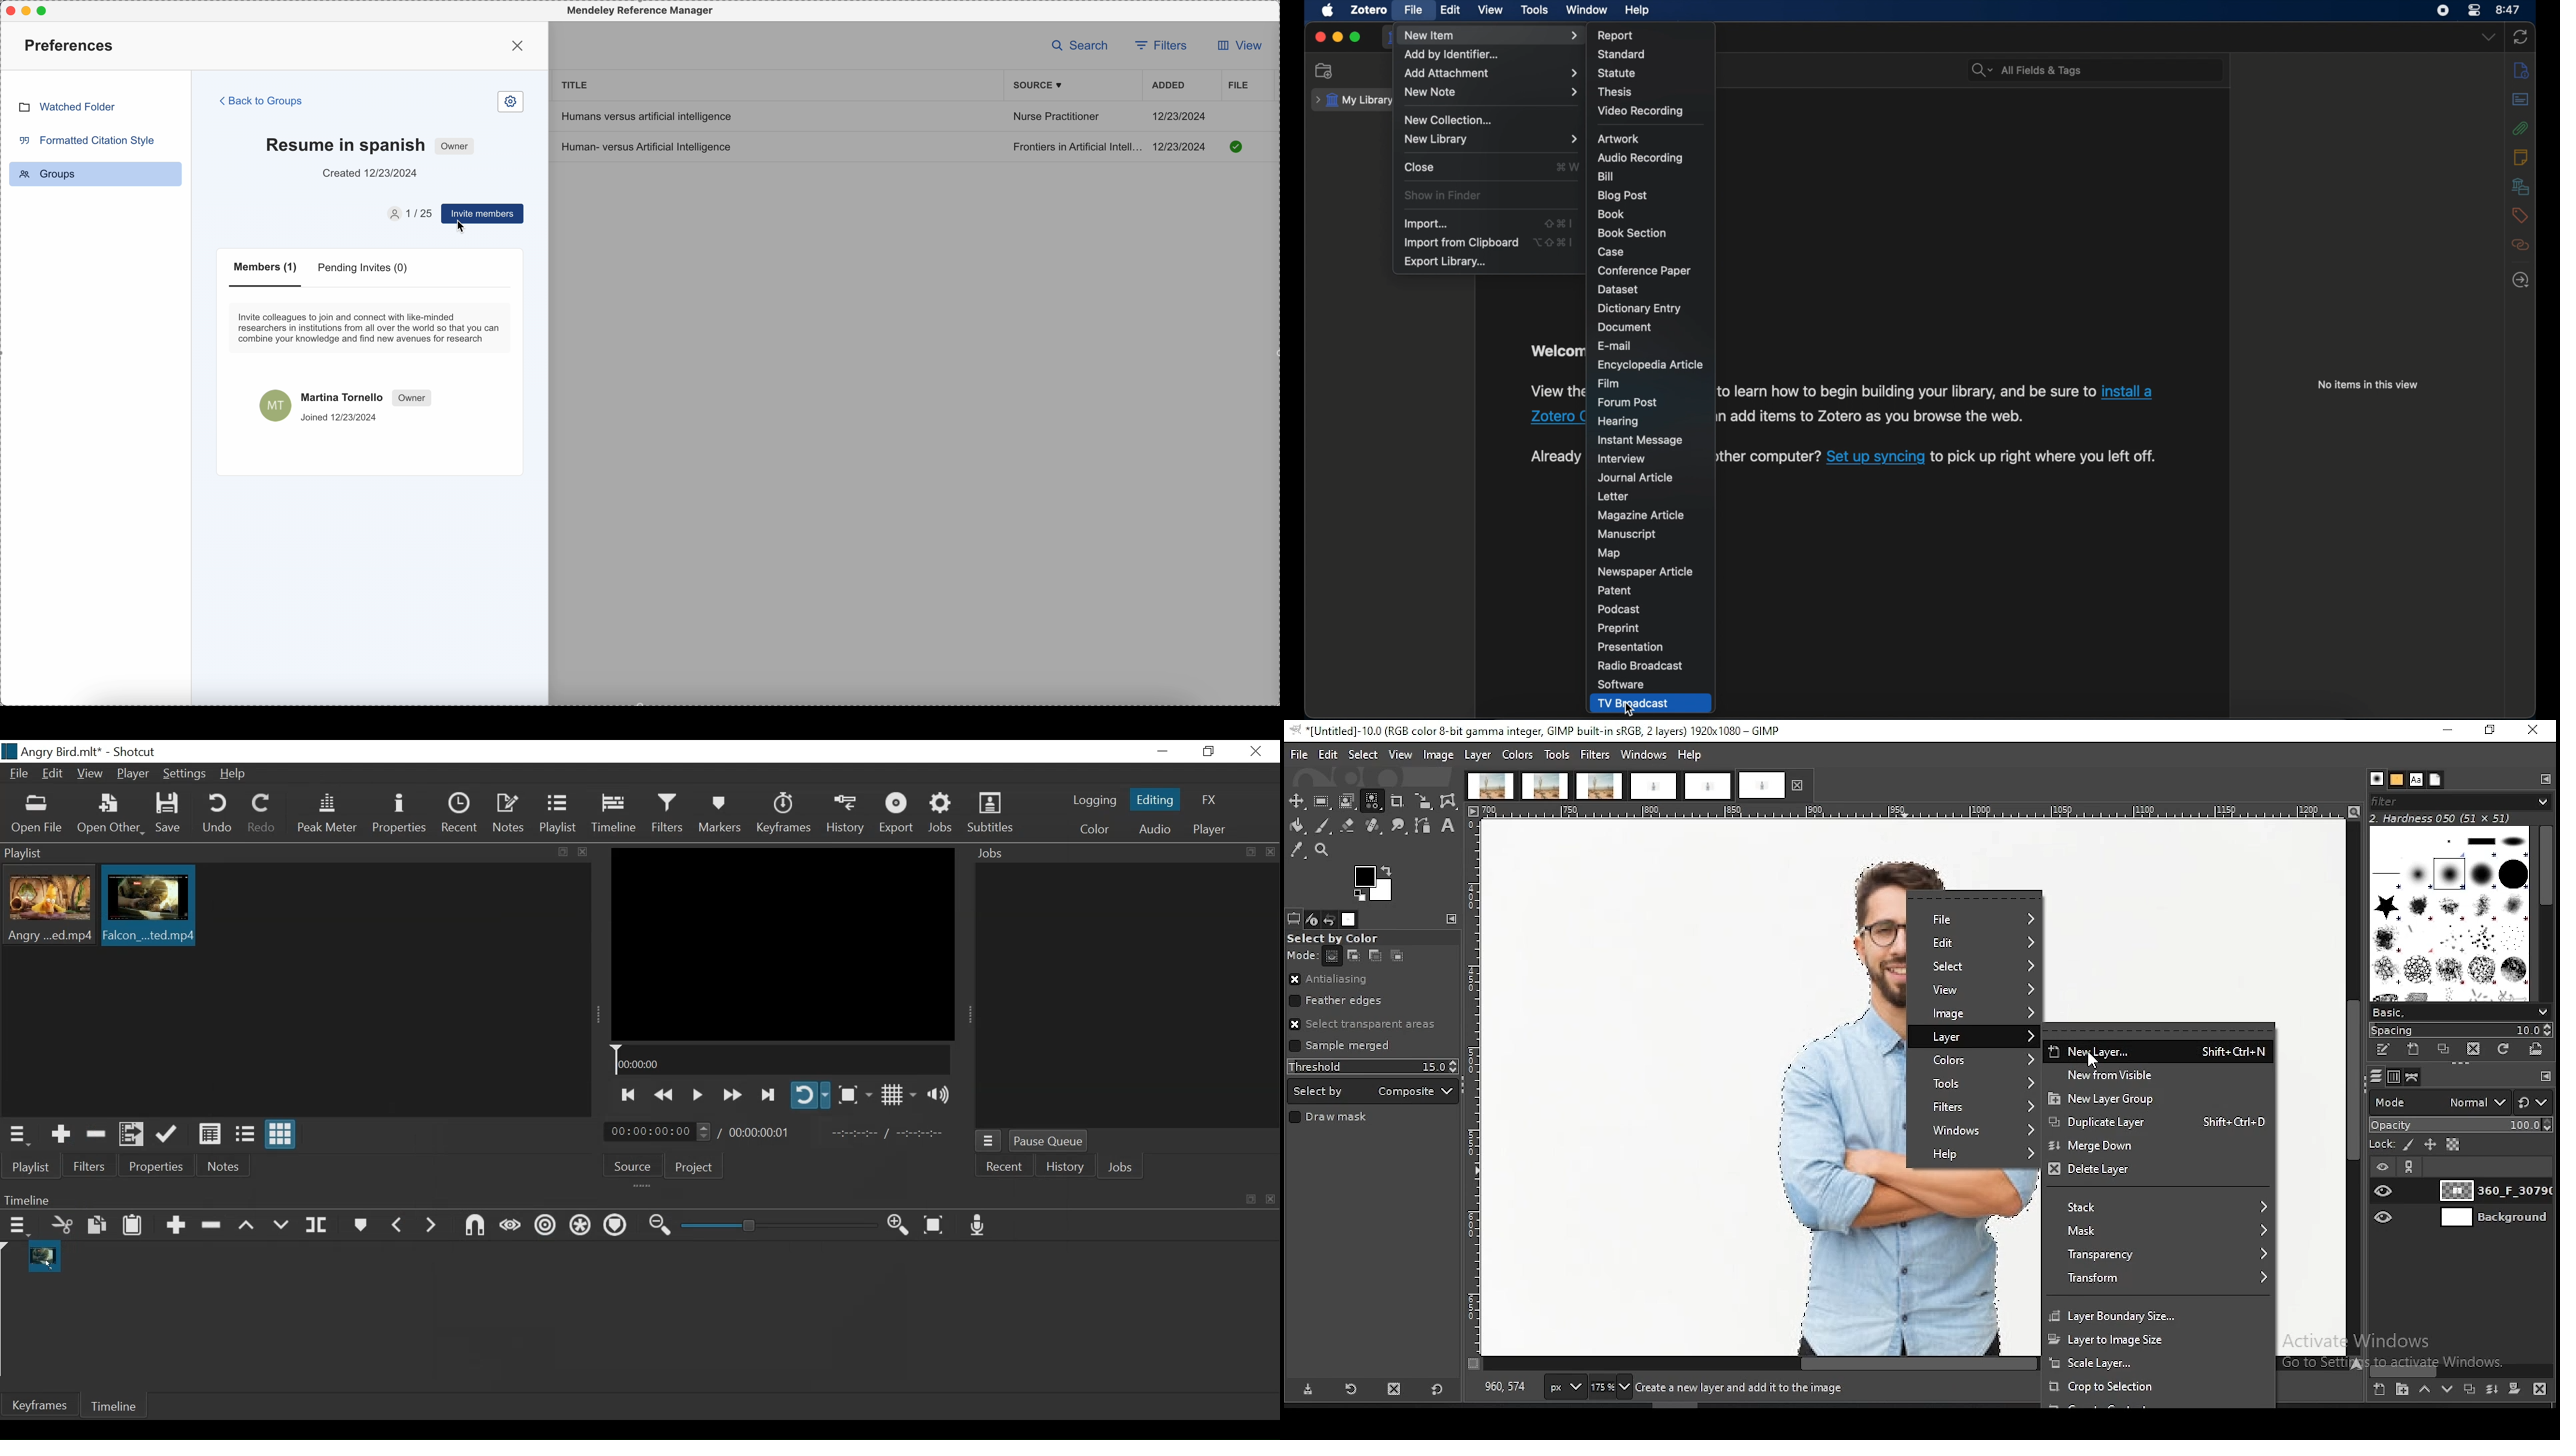 Image resolution: width=2576 pixels, height=1456 pixels. Describe the element at coordinates (897, 814) in the screenshot. I see `Export` at that location.